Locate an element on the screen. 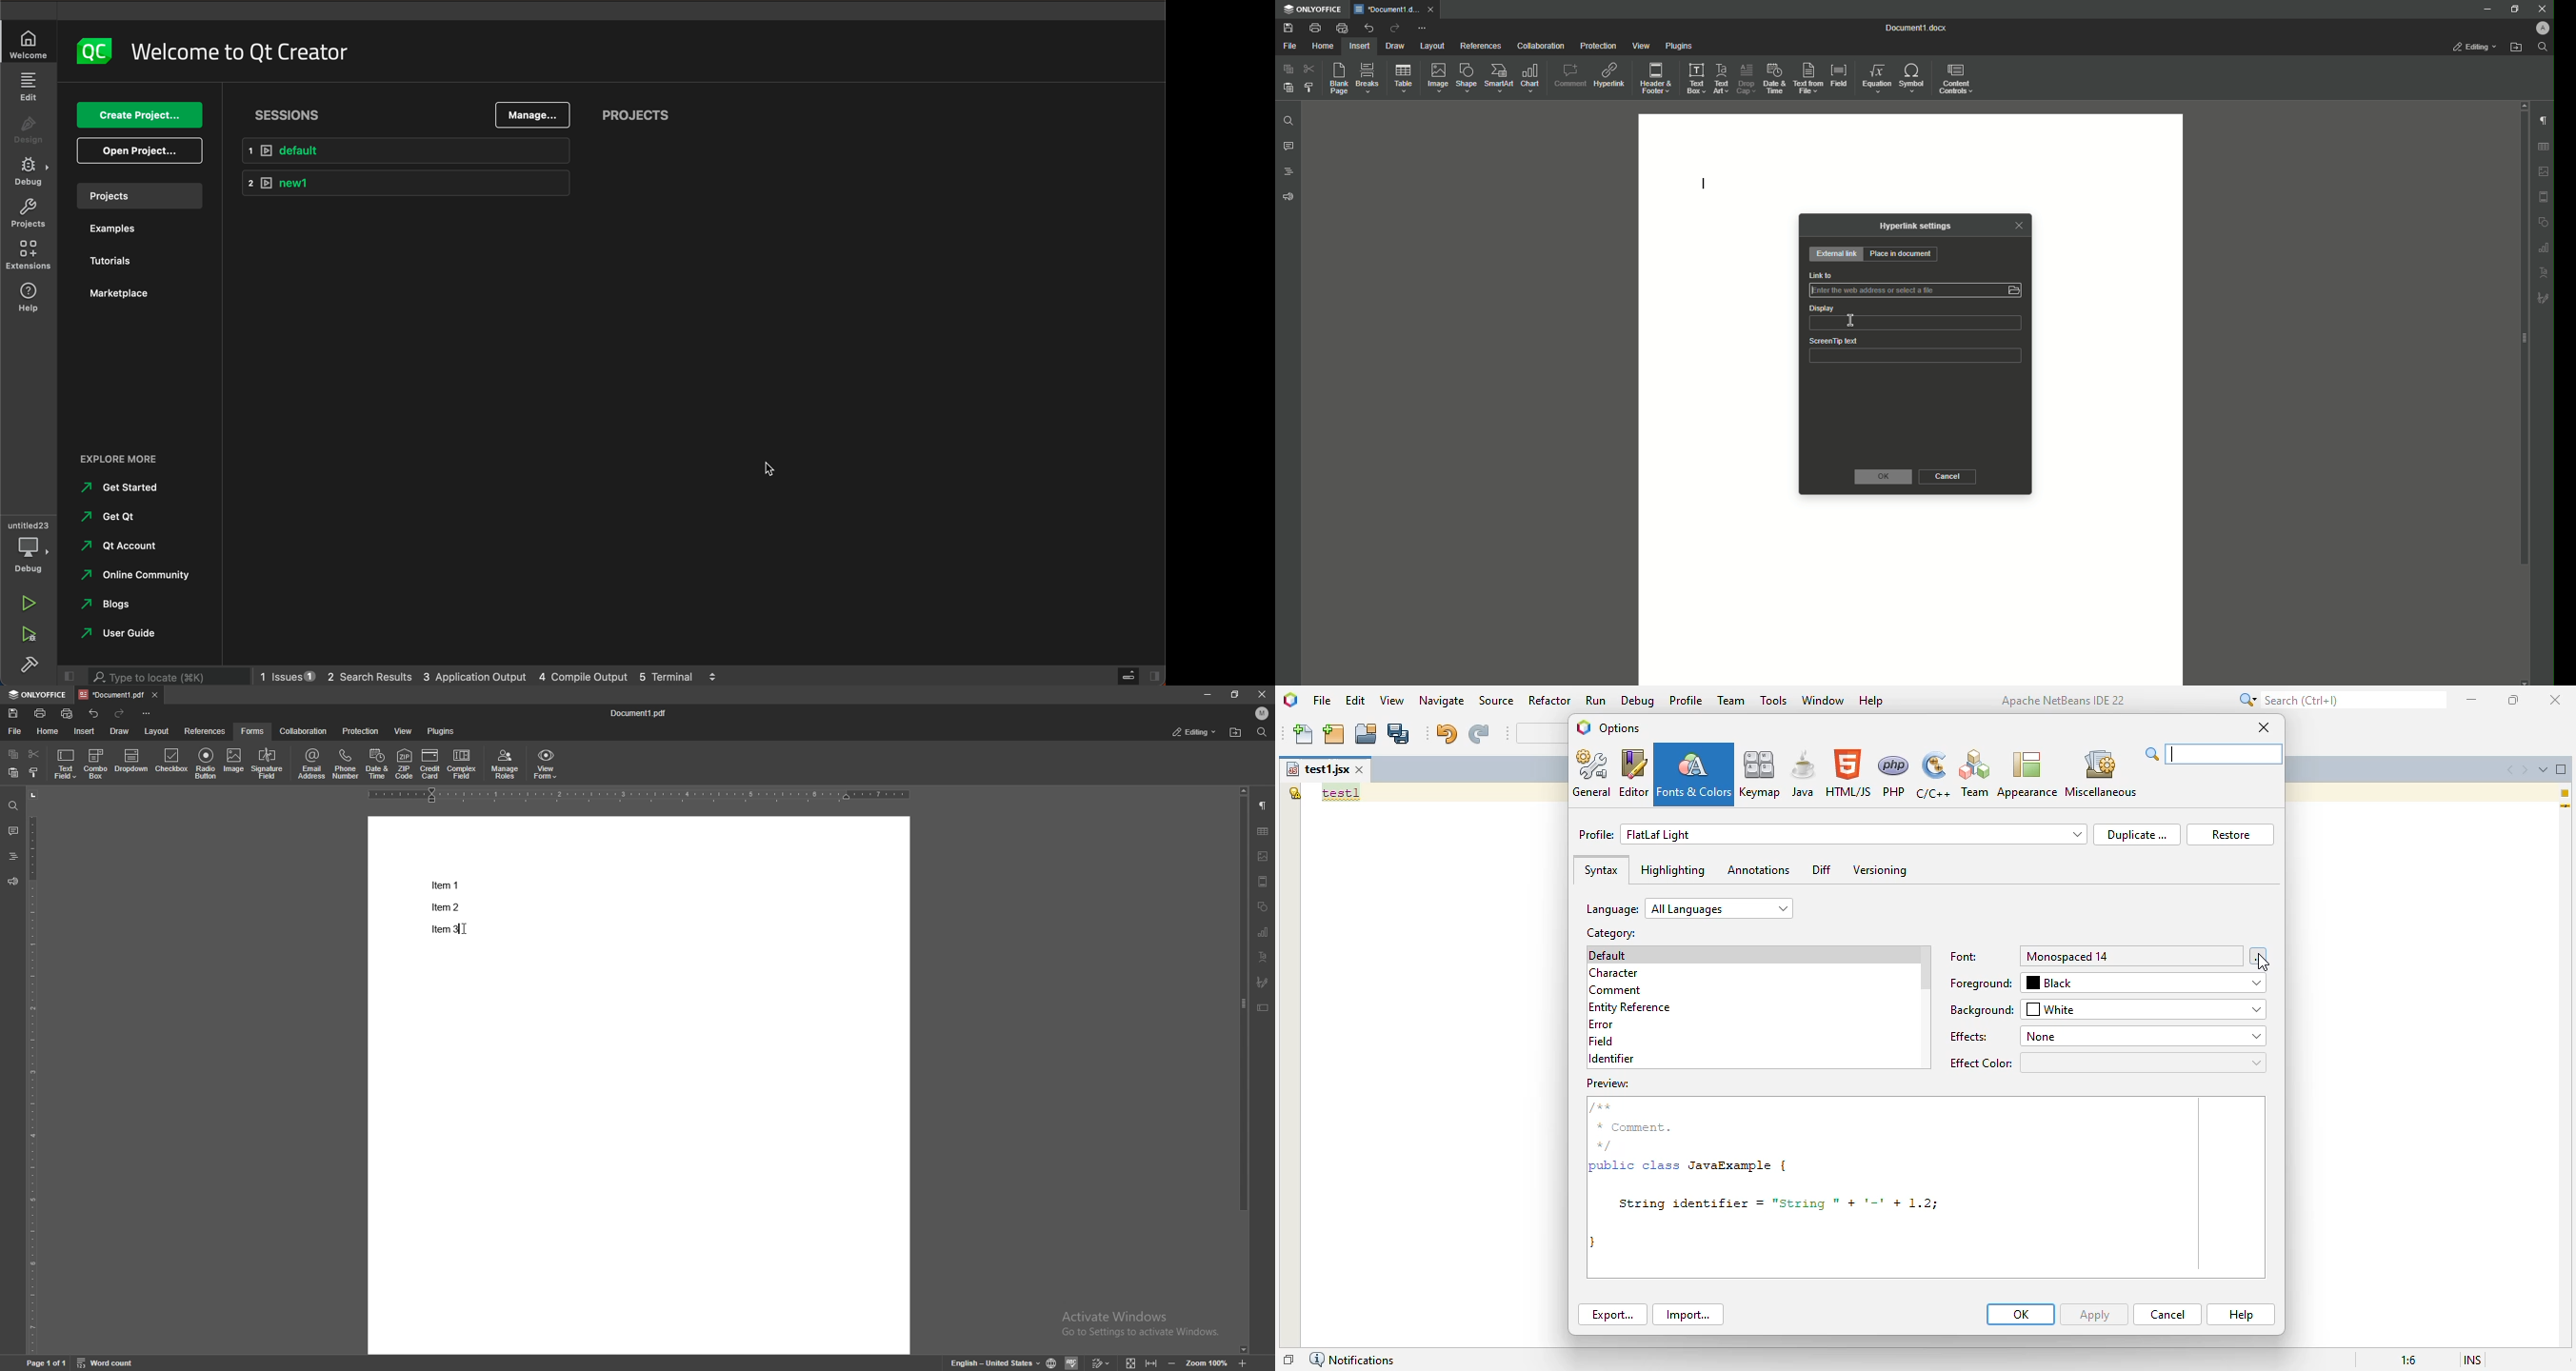 The height and width of the screenshot is (1372, 2576). paragraph is located at coordinates (1264, 806).